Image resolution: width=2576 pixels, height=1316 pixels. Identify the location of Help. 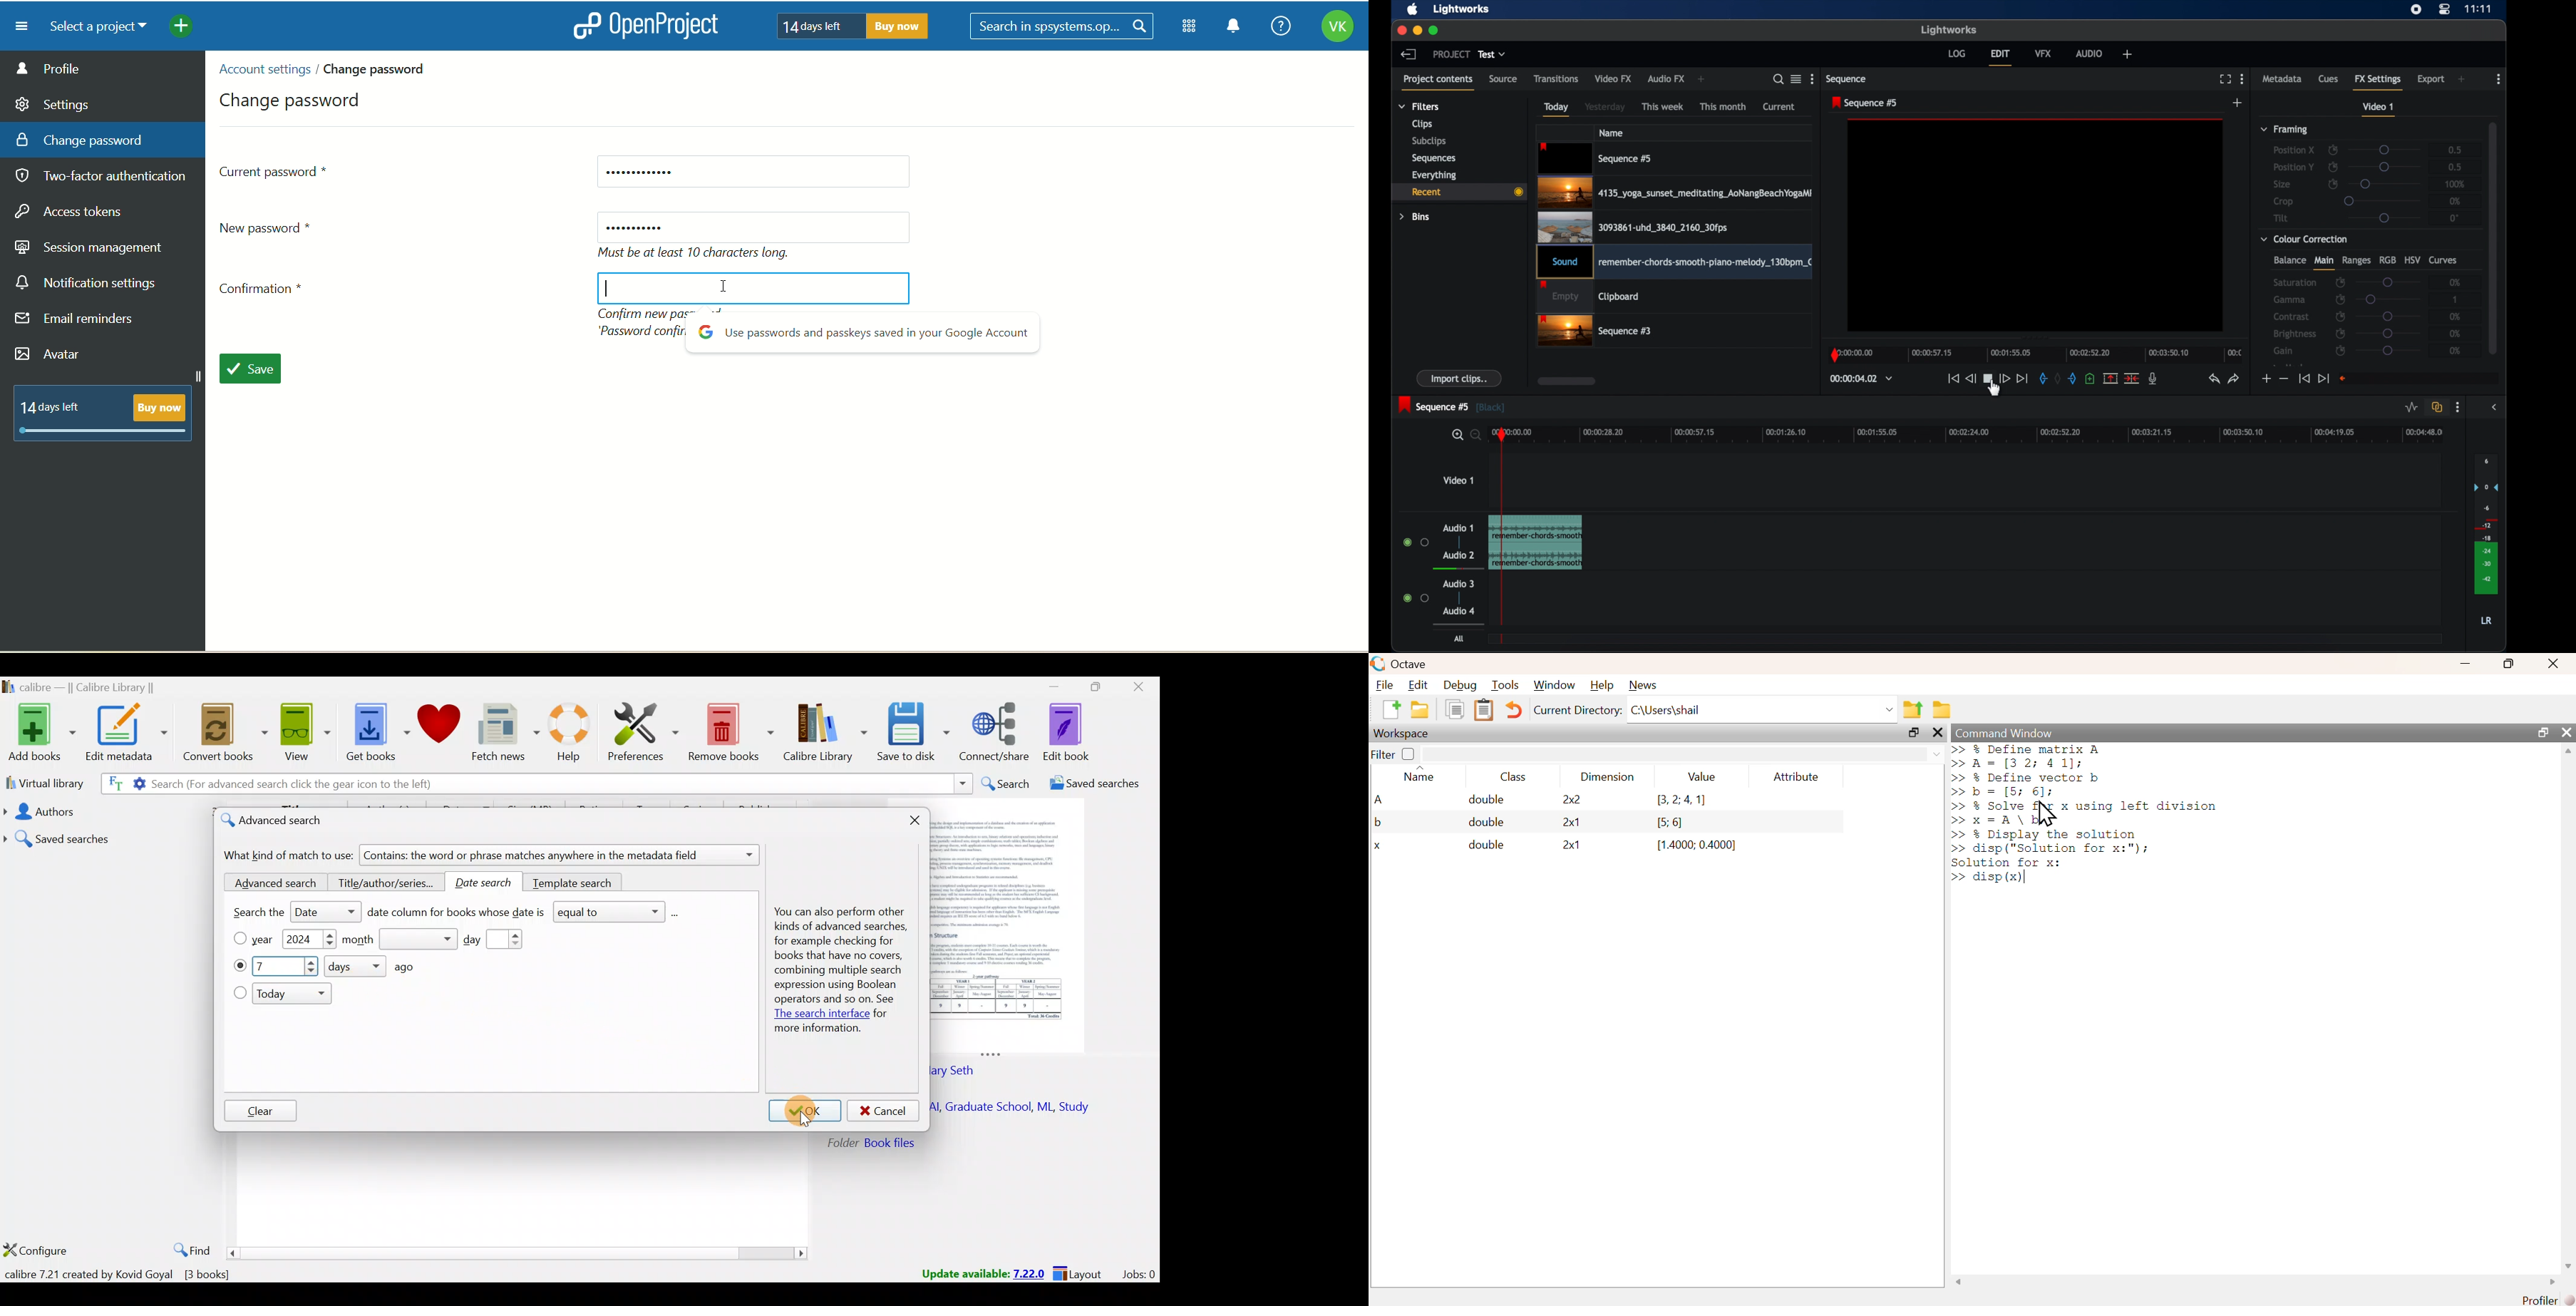
(574, 735).